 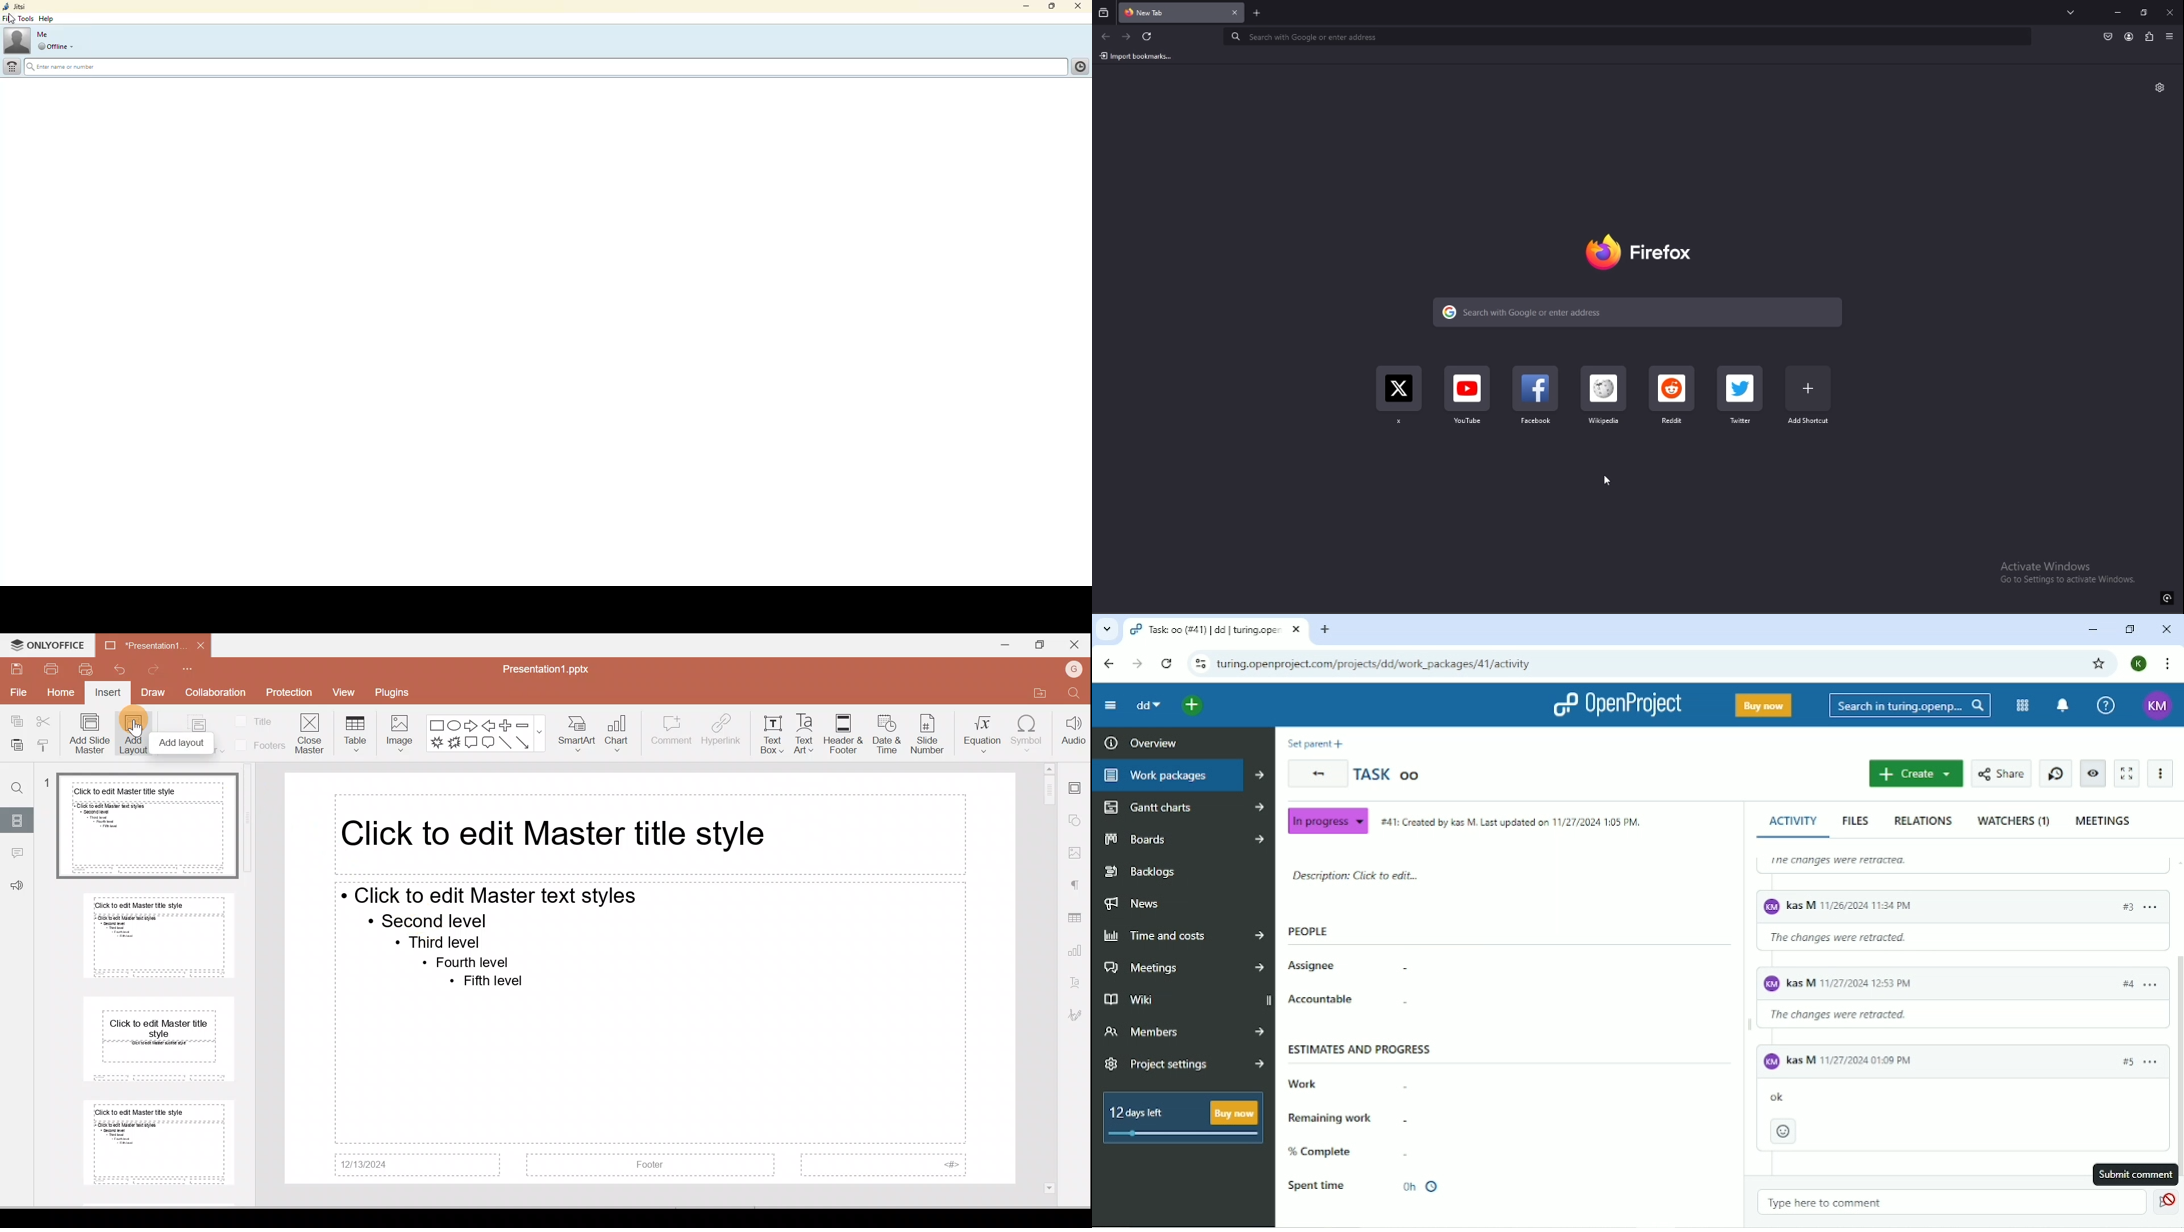 What do you see at coordinates (671, 733) in the screenshot?
I see `Comment` at bounding box center [671, 733].